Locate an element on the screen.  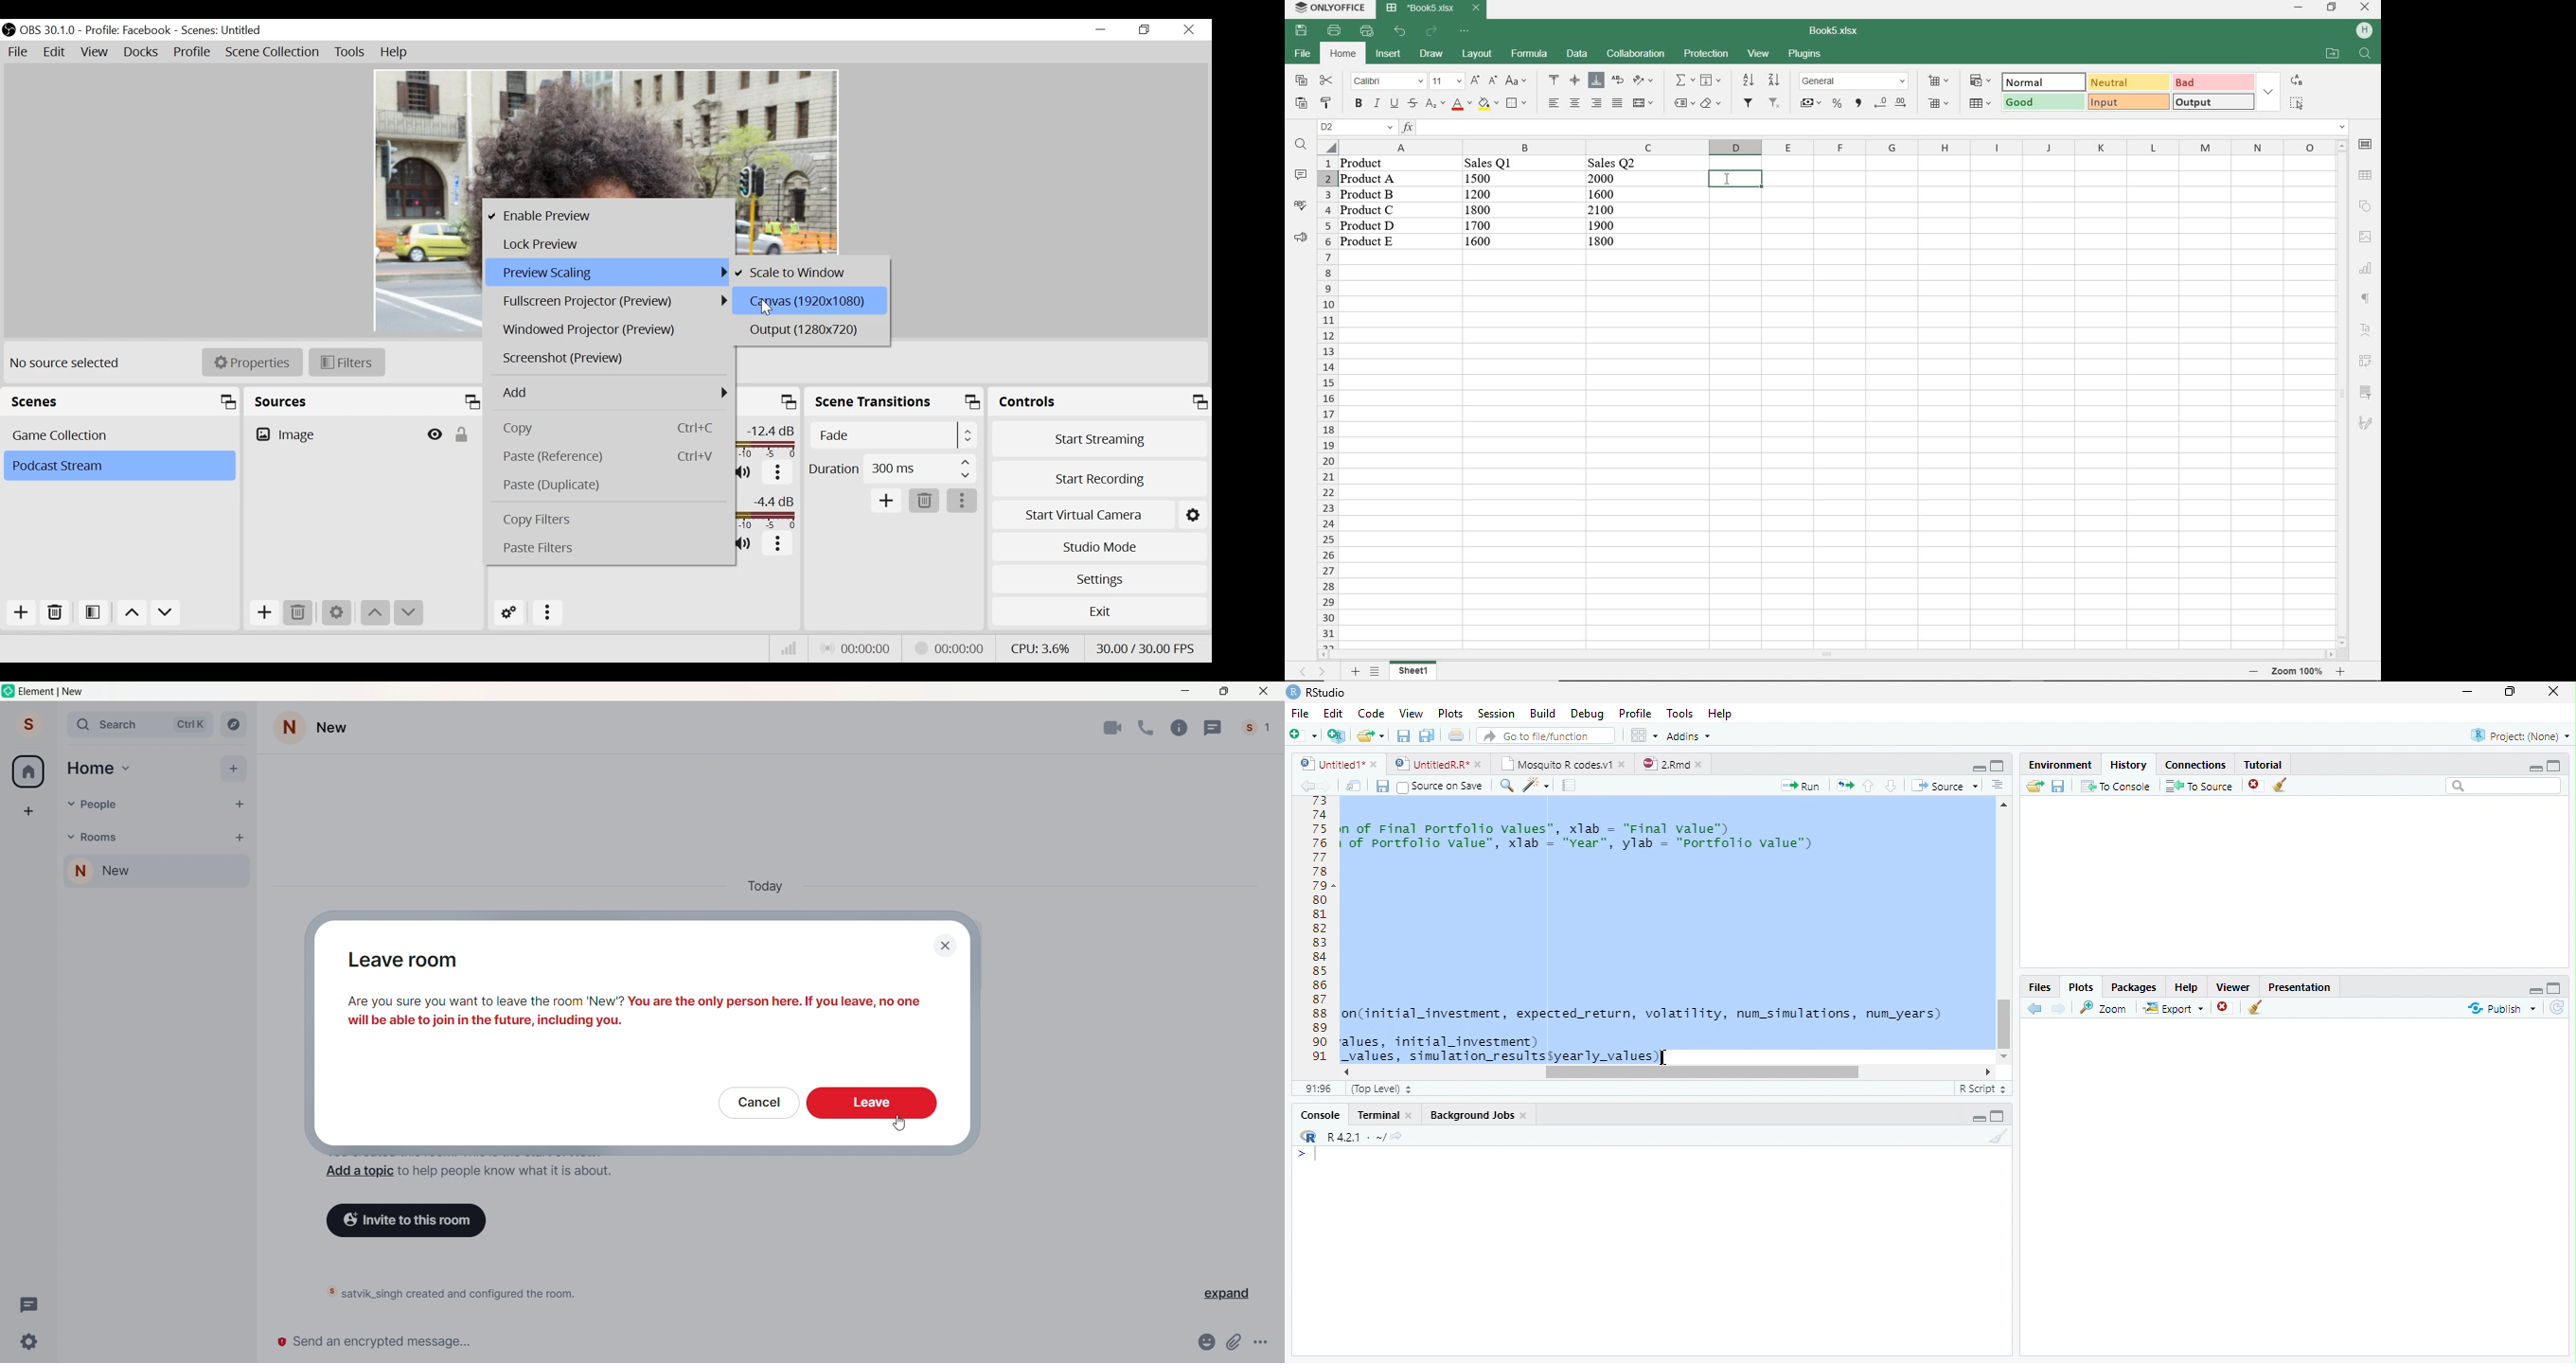
Load history from an existing file is located at coordinates (2034, 787).